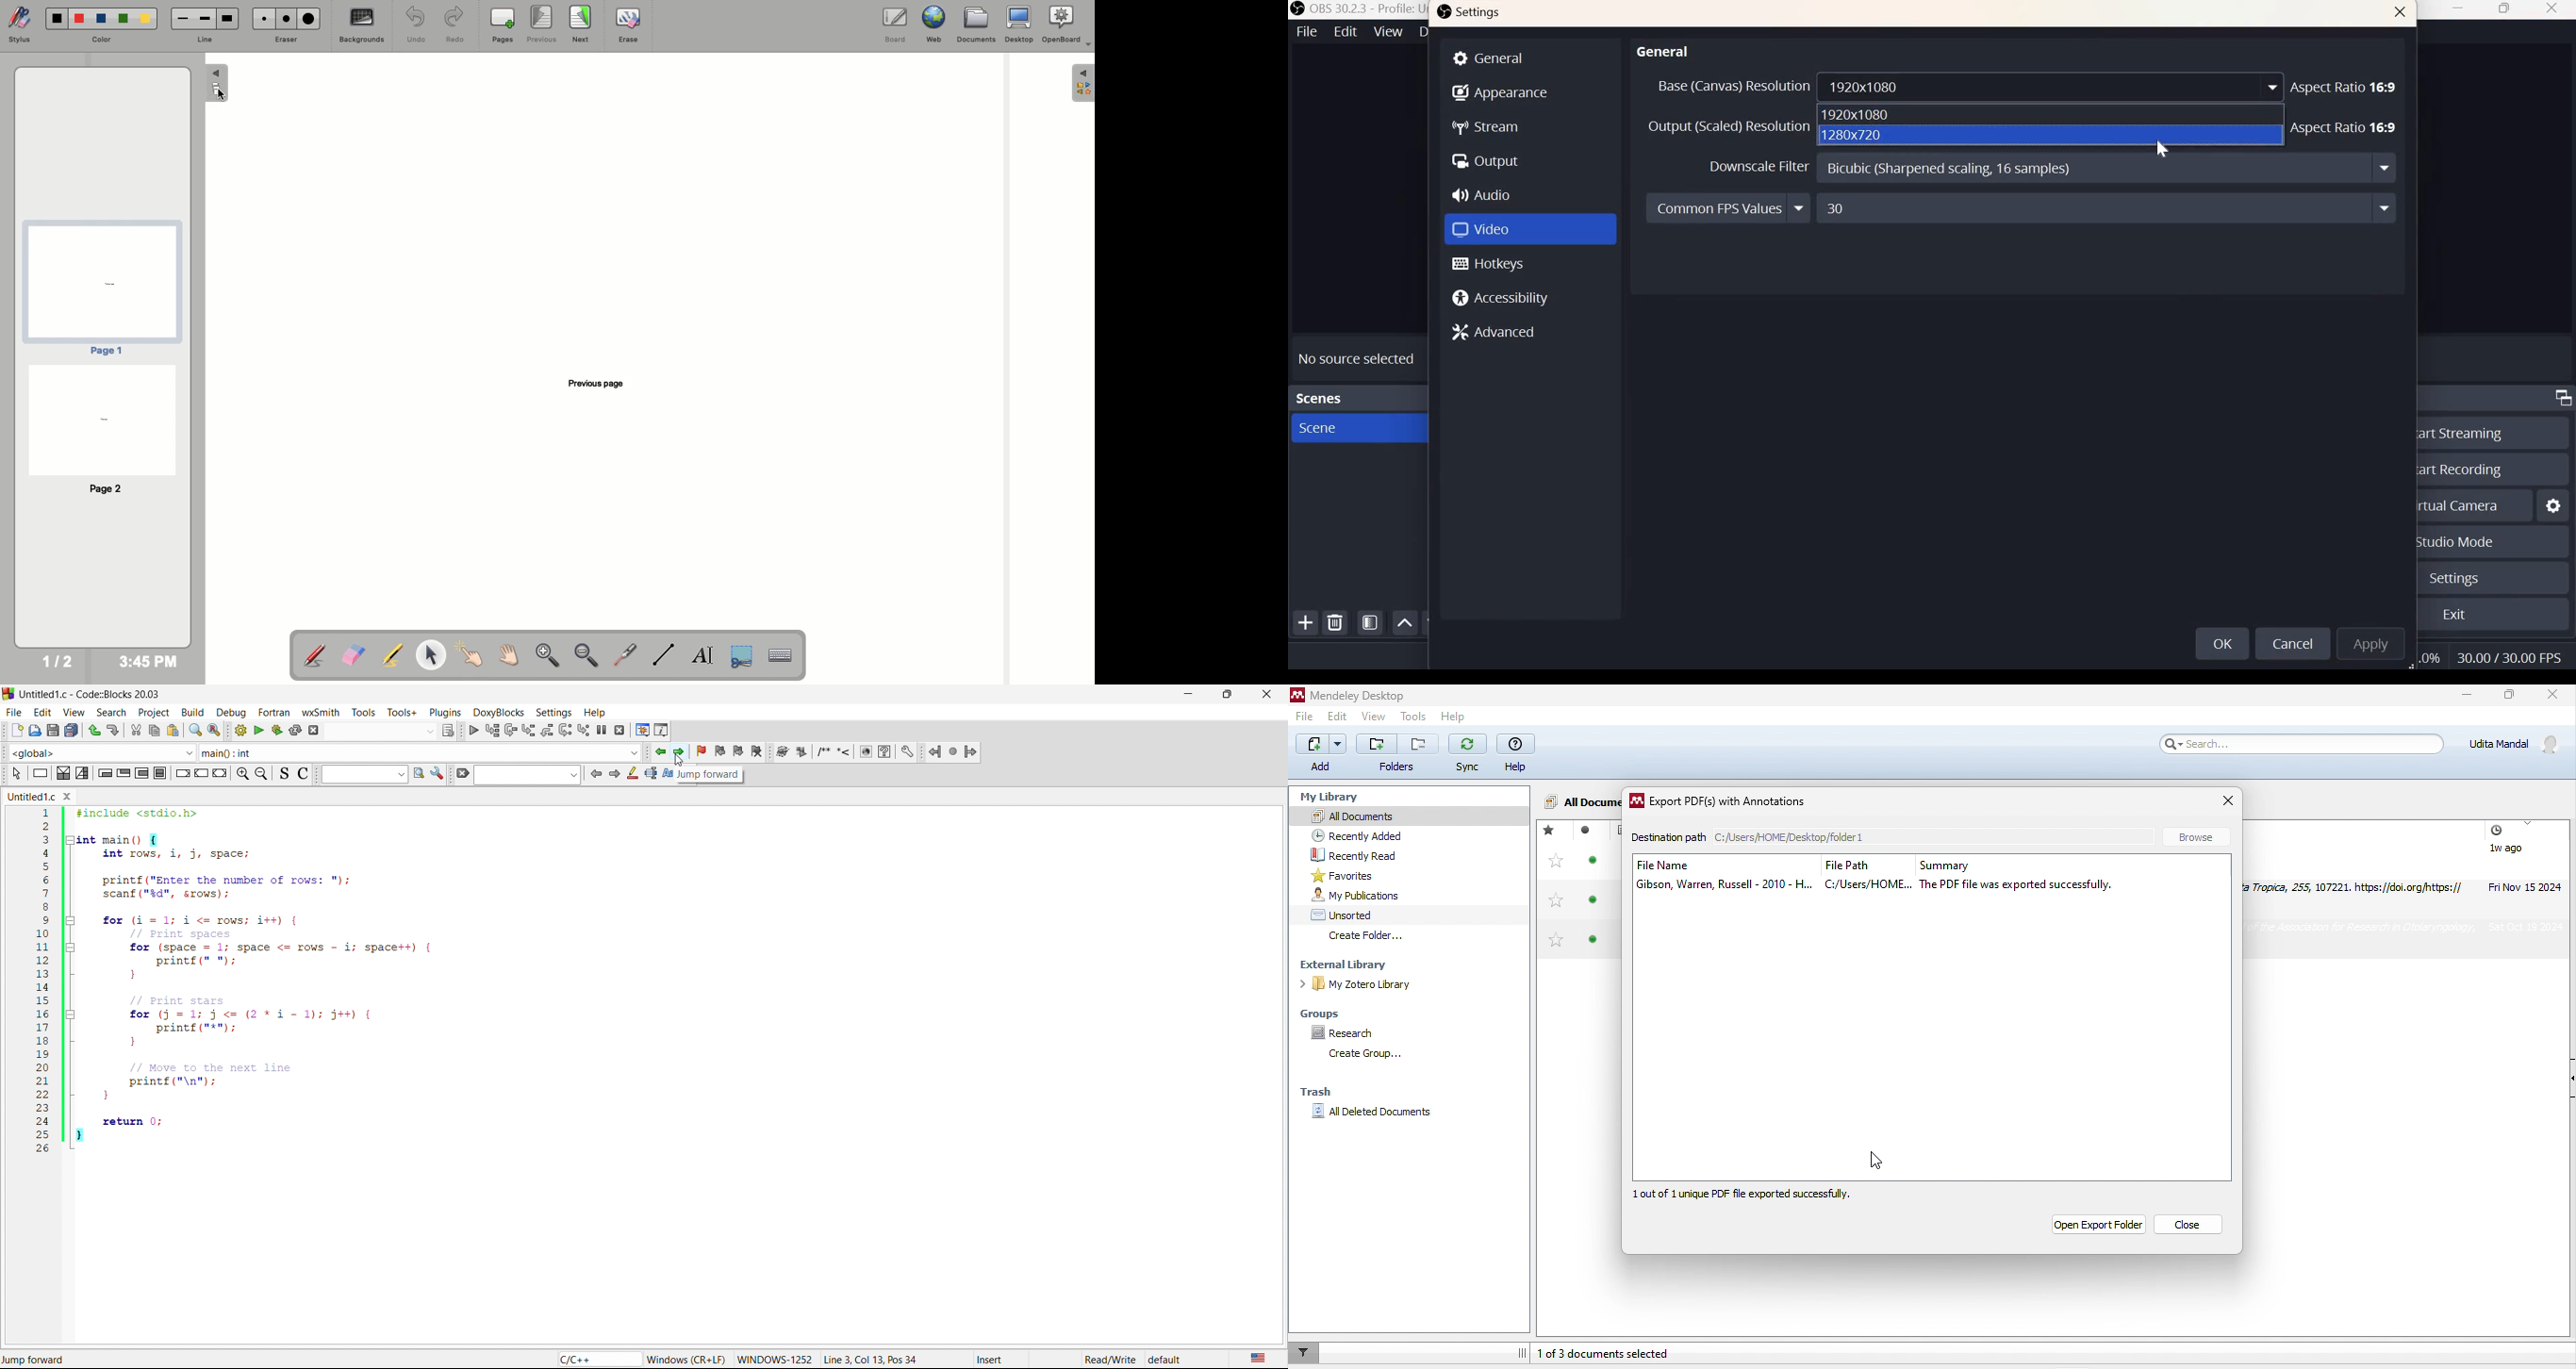 The height and width of the screenshot is (1372, 2576). I want to click on Cancel, so click(2290, 642).